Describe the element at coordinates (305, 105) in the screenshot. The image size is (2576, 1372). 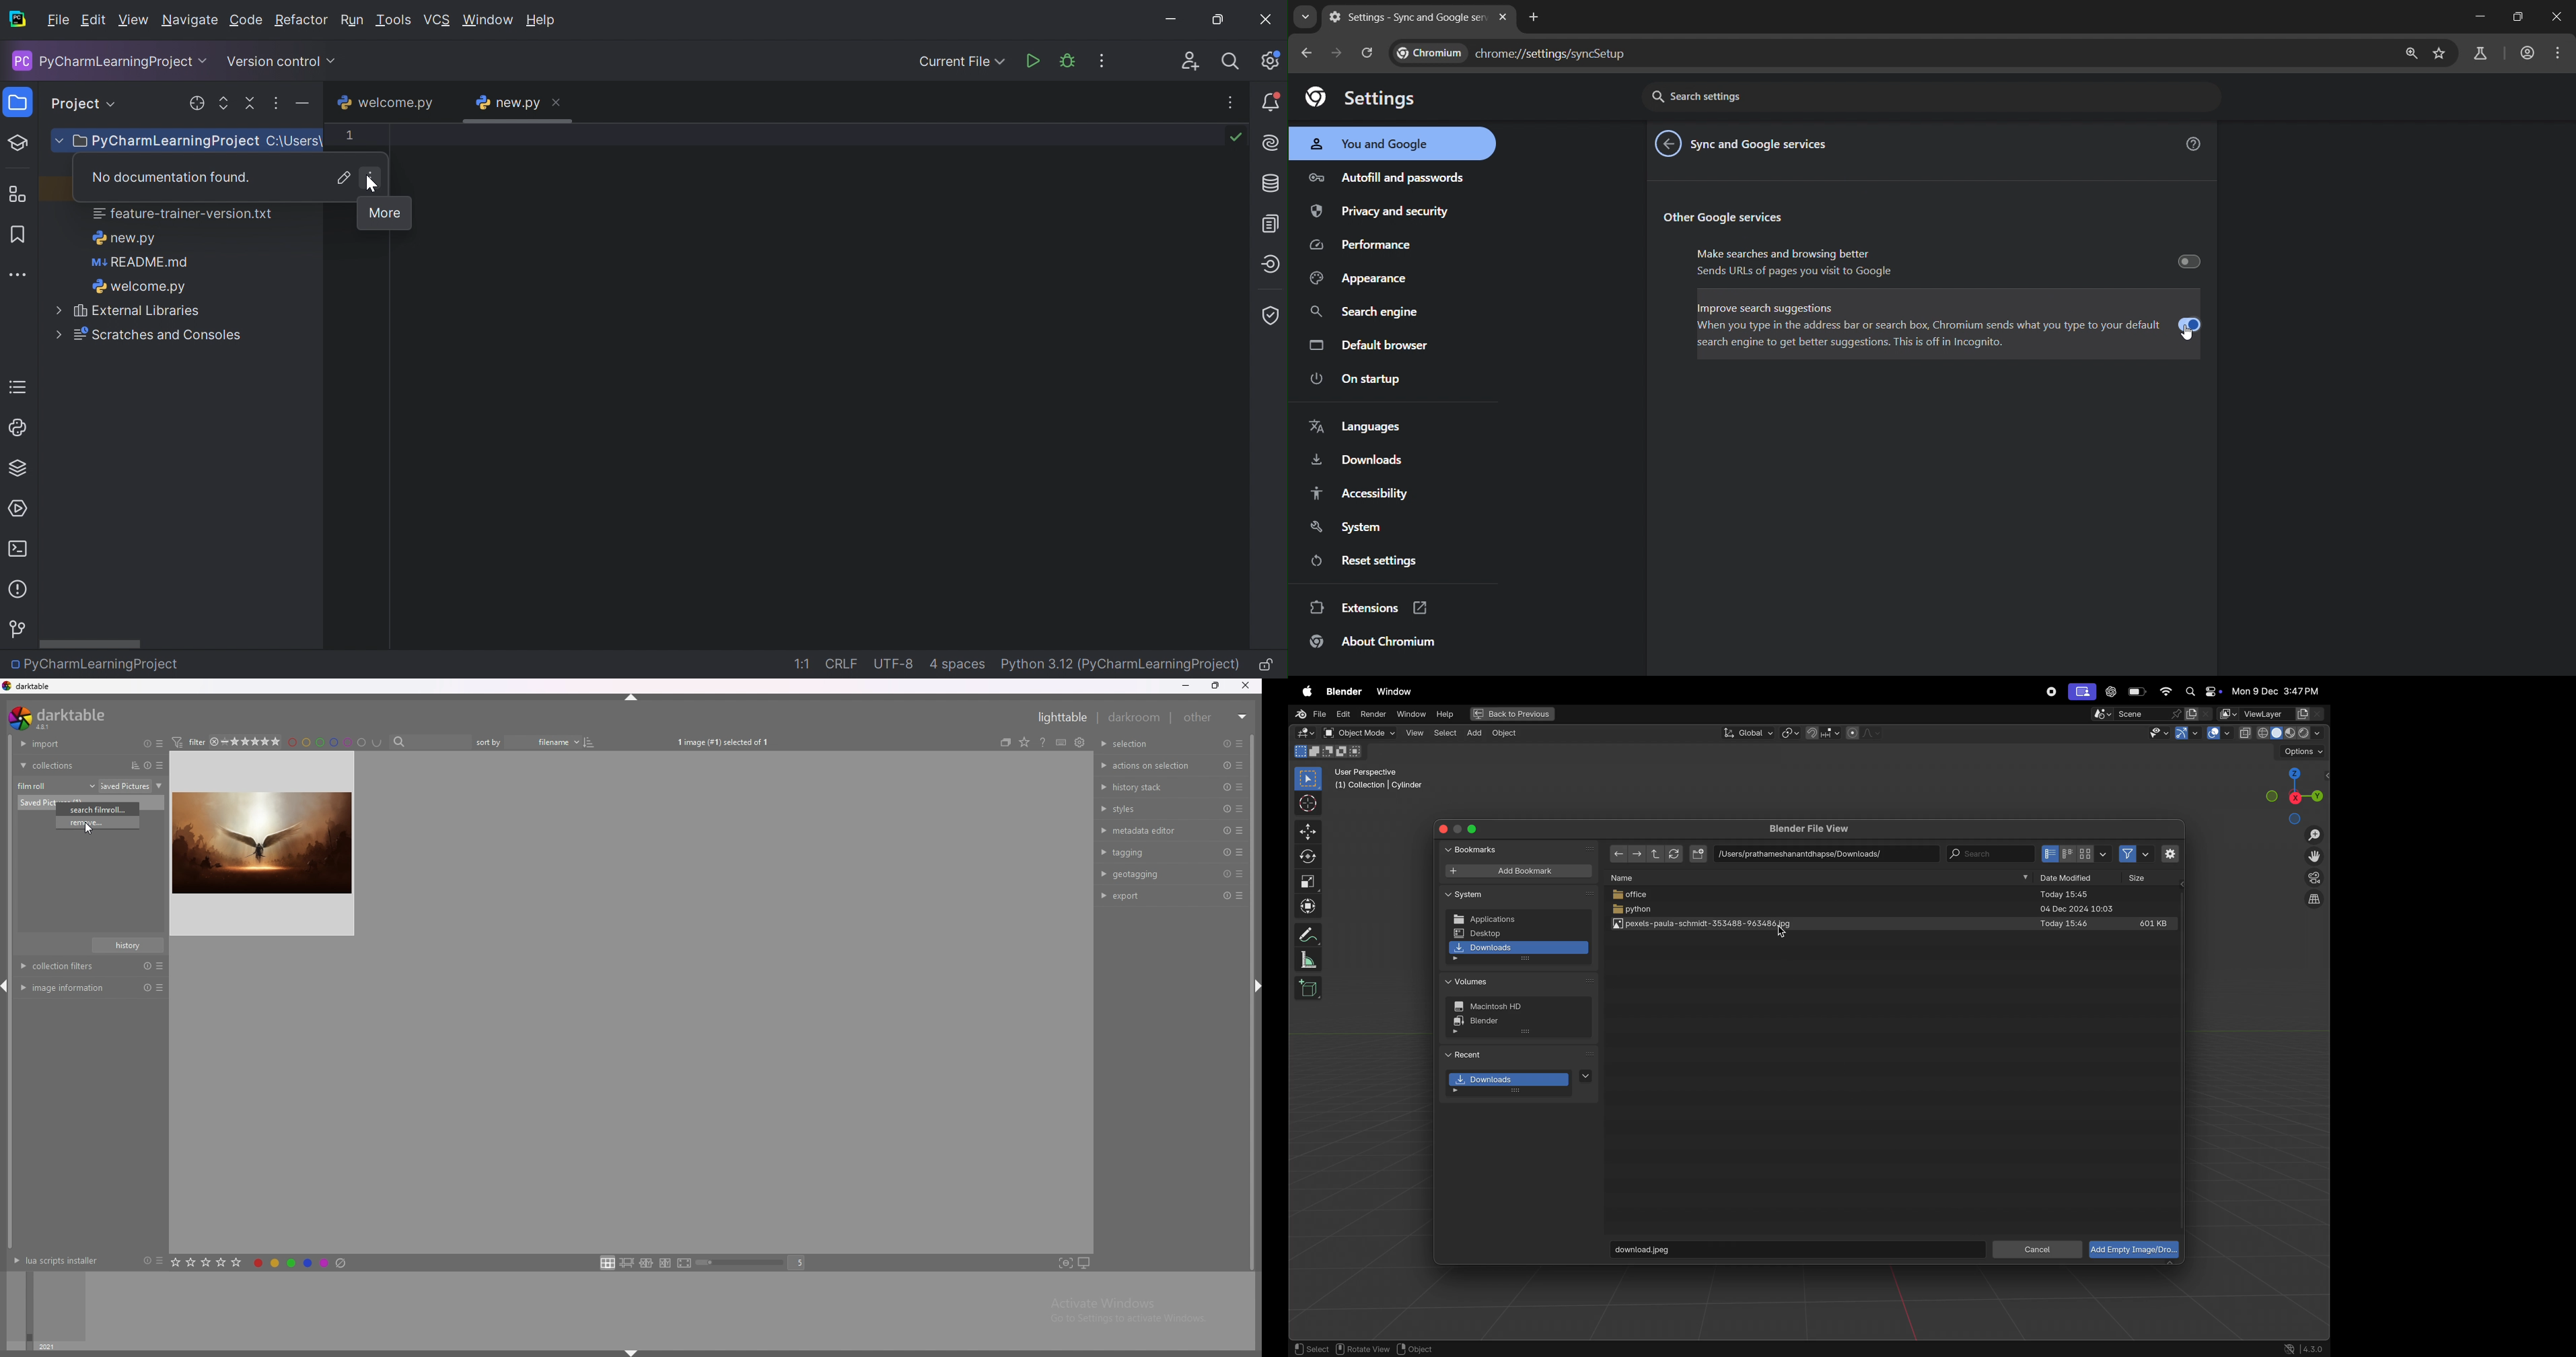
I see `minimize` at that location.